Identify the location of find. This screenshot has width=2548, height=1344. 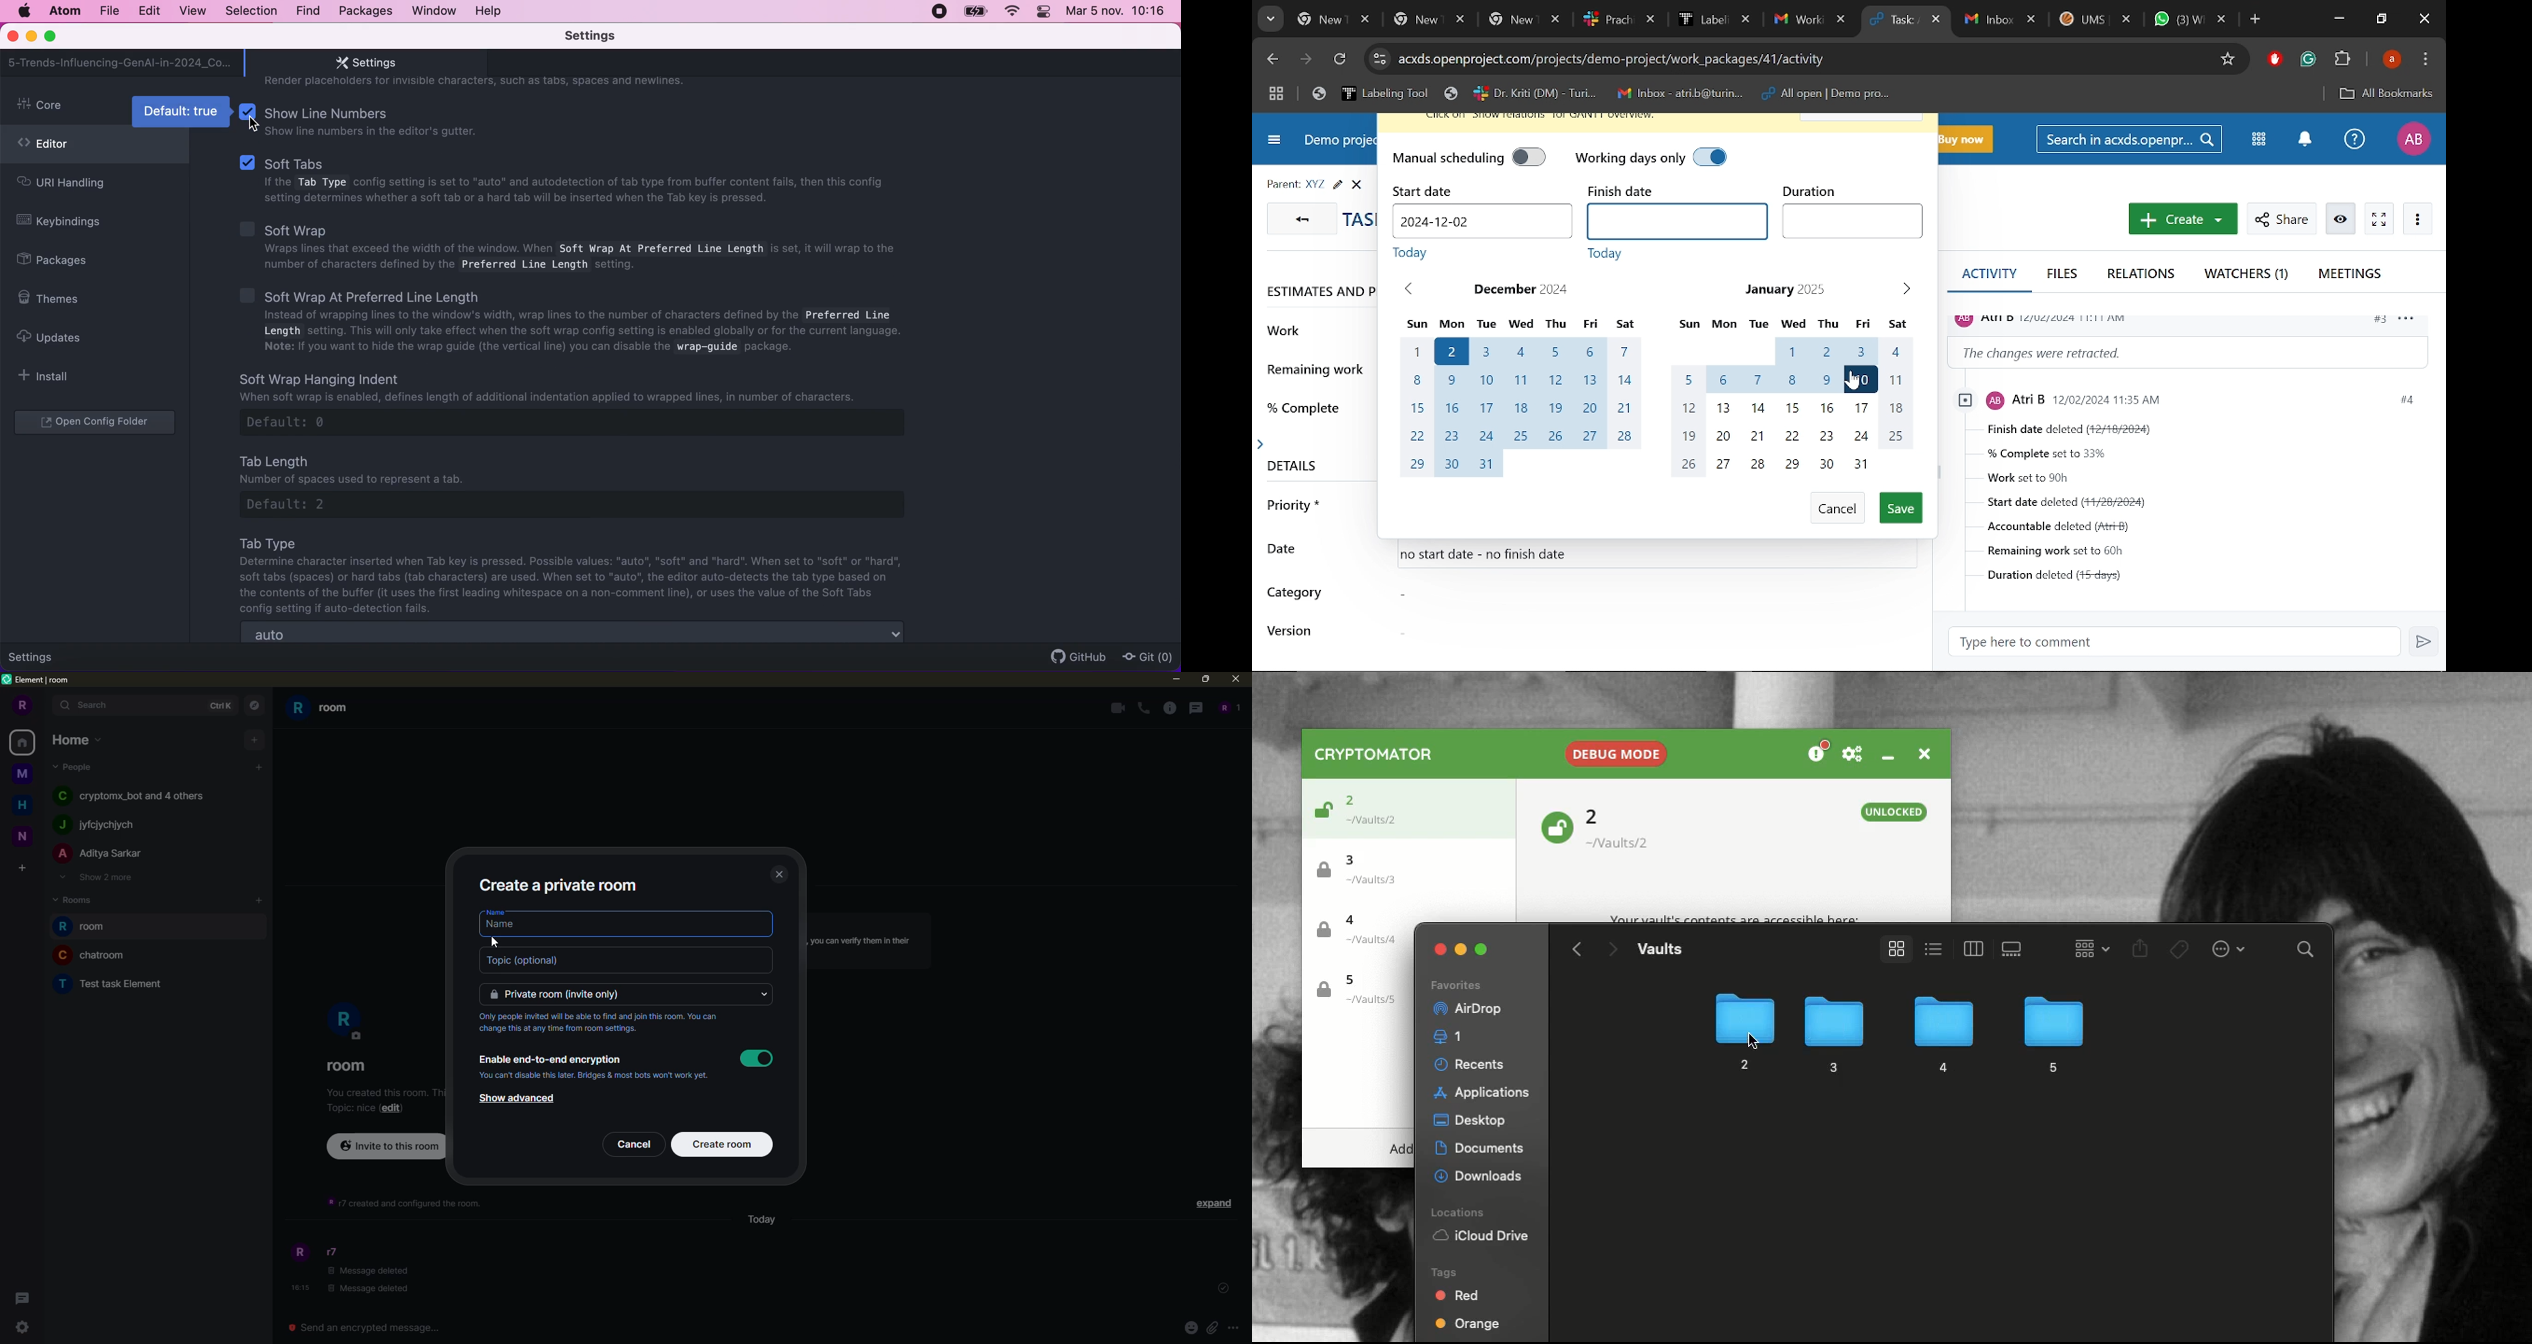
(308, 12).